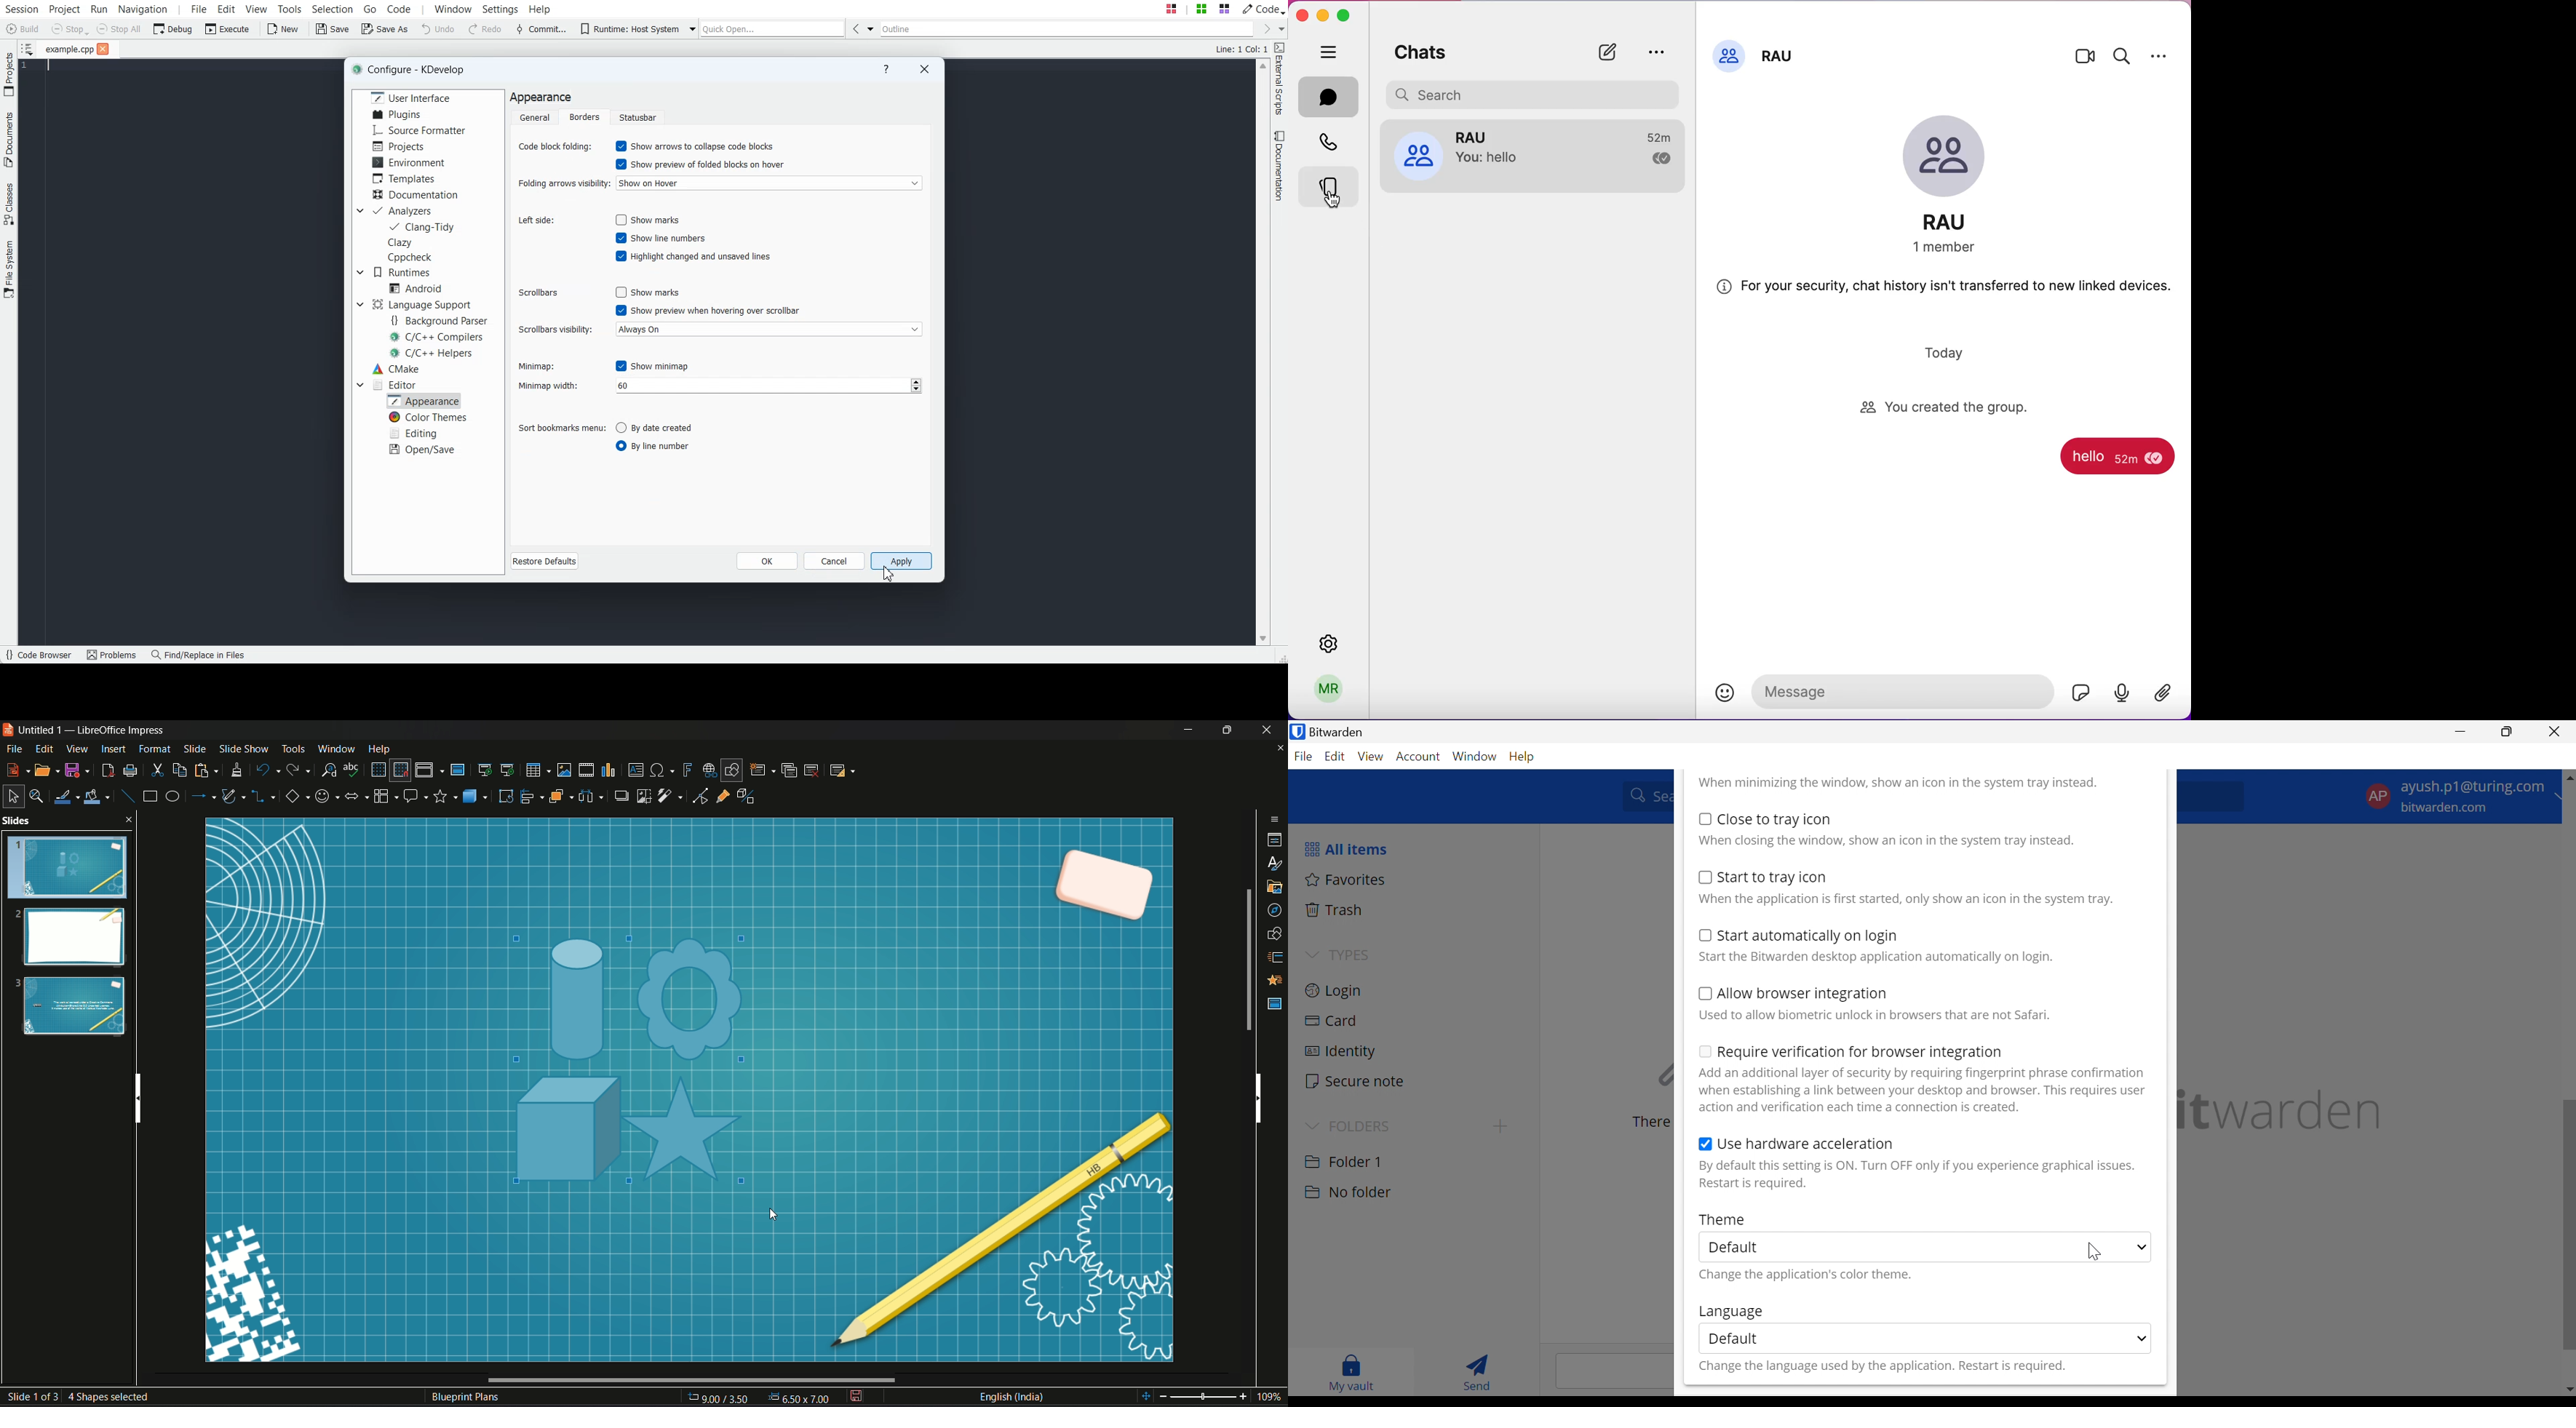 The width and height of the screenshot is (2576, 1428). I want to click on Folding arrows visibility, so click(561, 185).